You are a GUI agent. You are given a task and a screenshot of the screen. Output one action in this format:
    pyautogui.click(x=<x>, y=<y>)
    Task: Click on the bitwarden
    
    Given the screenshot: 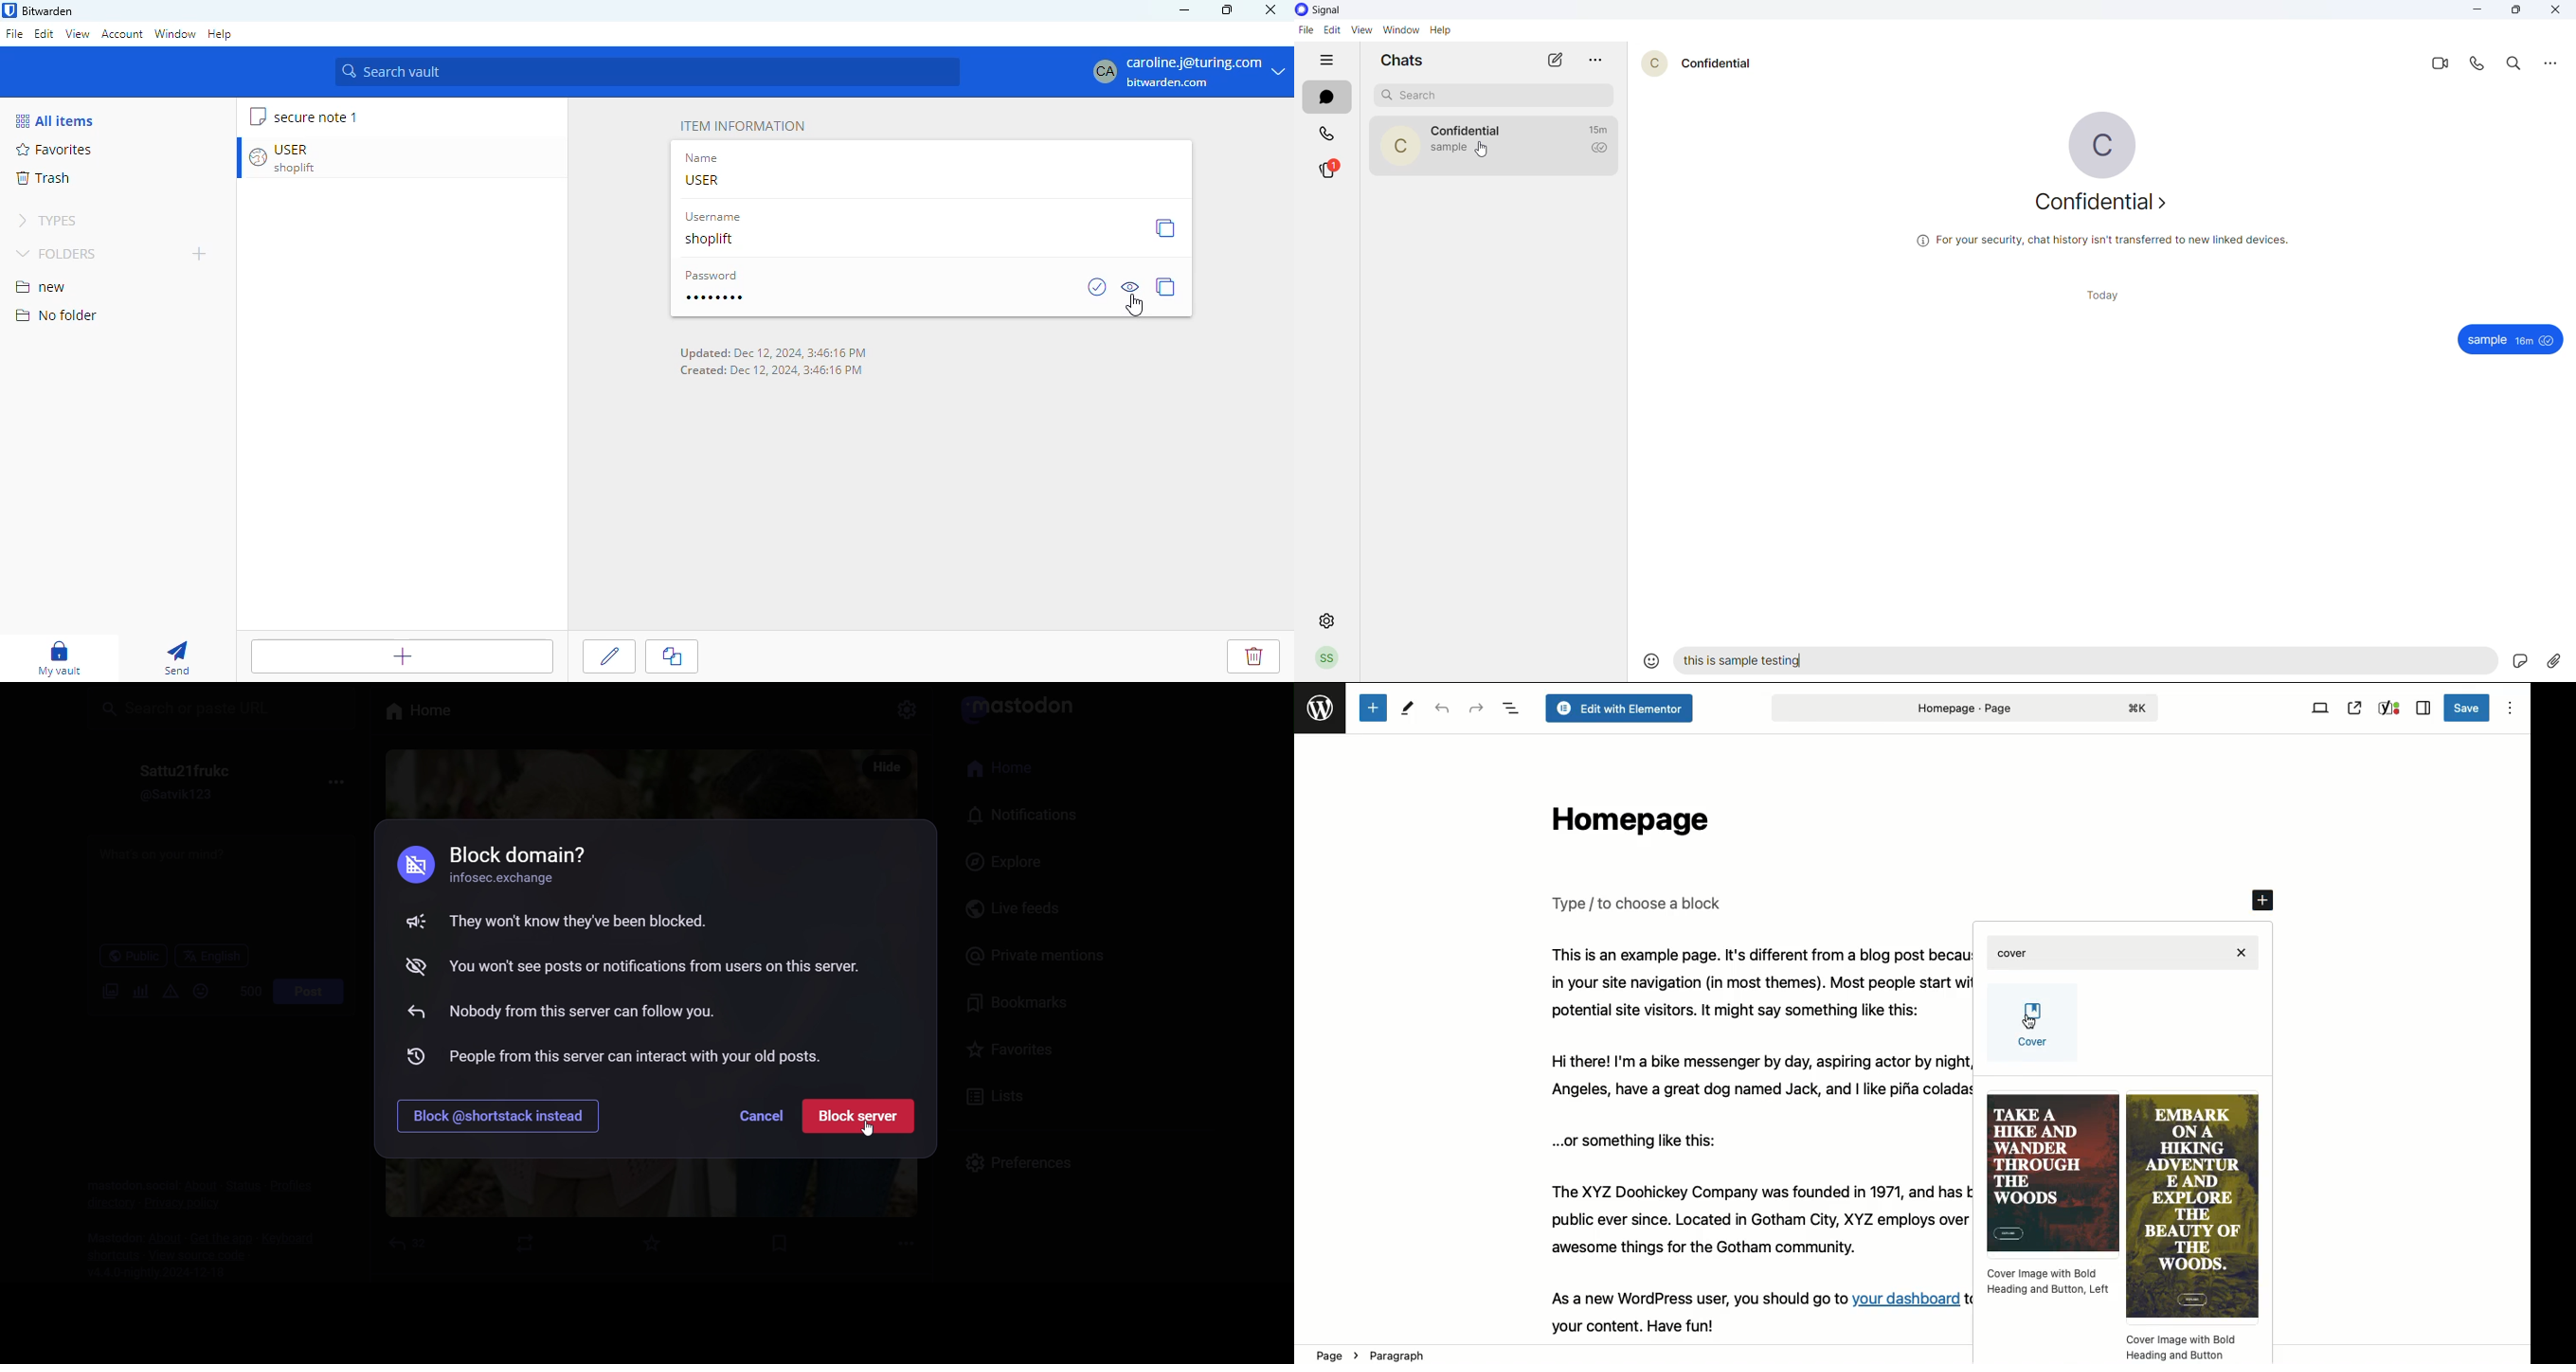 What is the action you would take?
    pyautogui.click(x=48, y=10)
    